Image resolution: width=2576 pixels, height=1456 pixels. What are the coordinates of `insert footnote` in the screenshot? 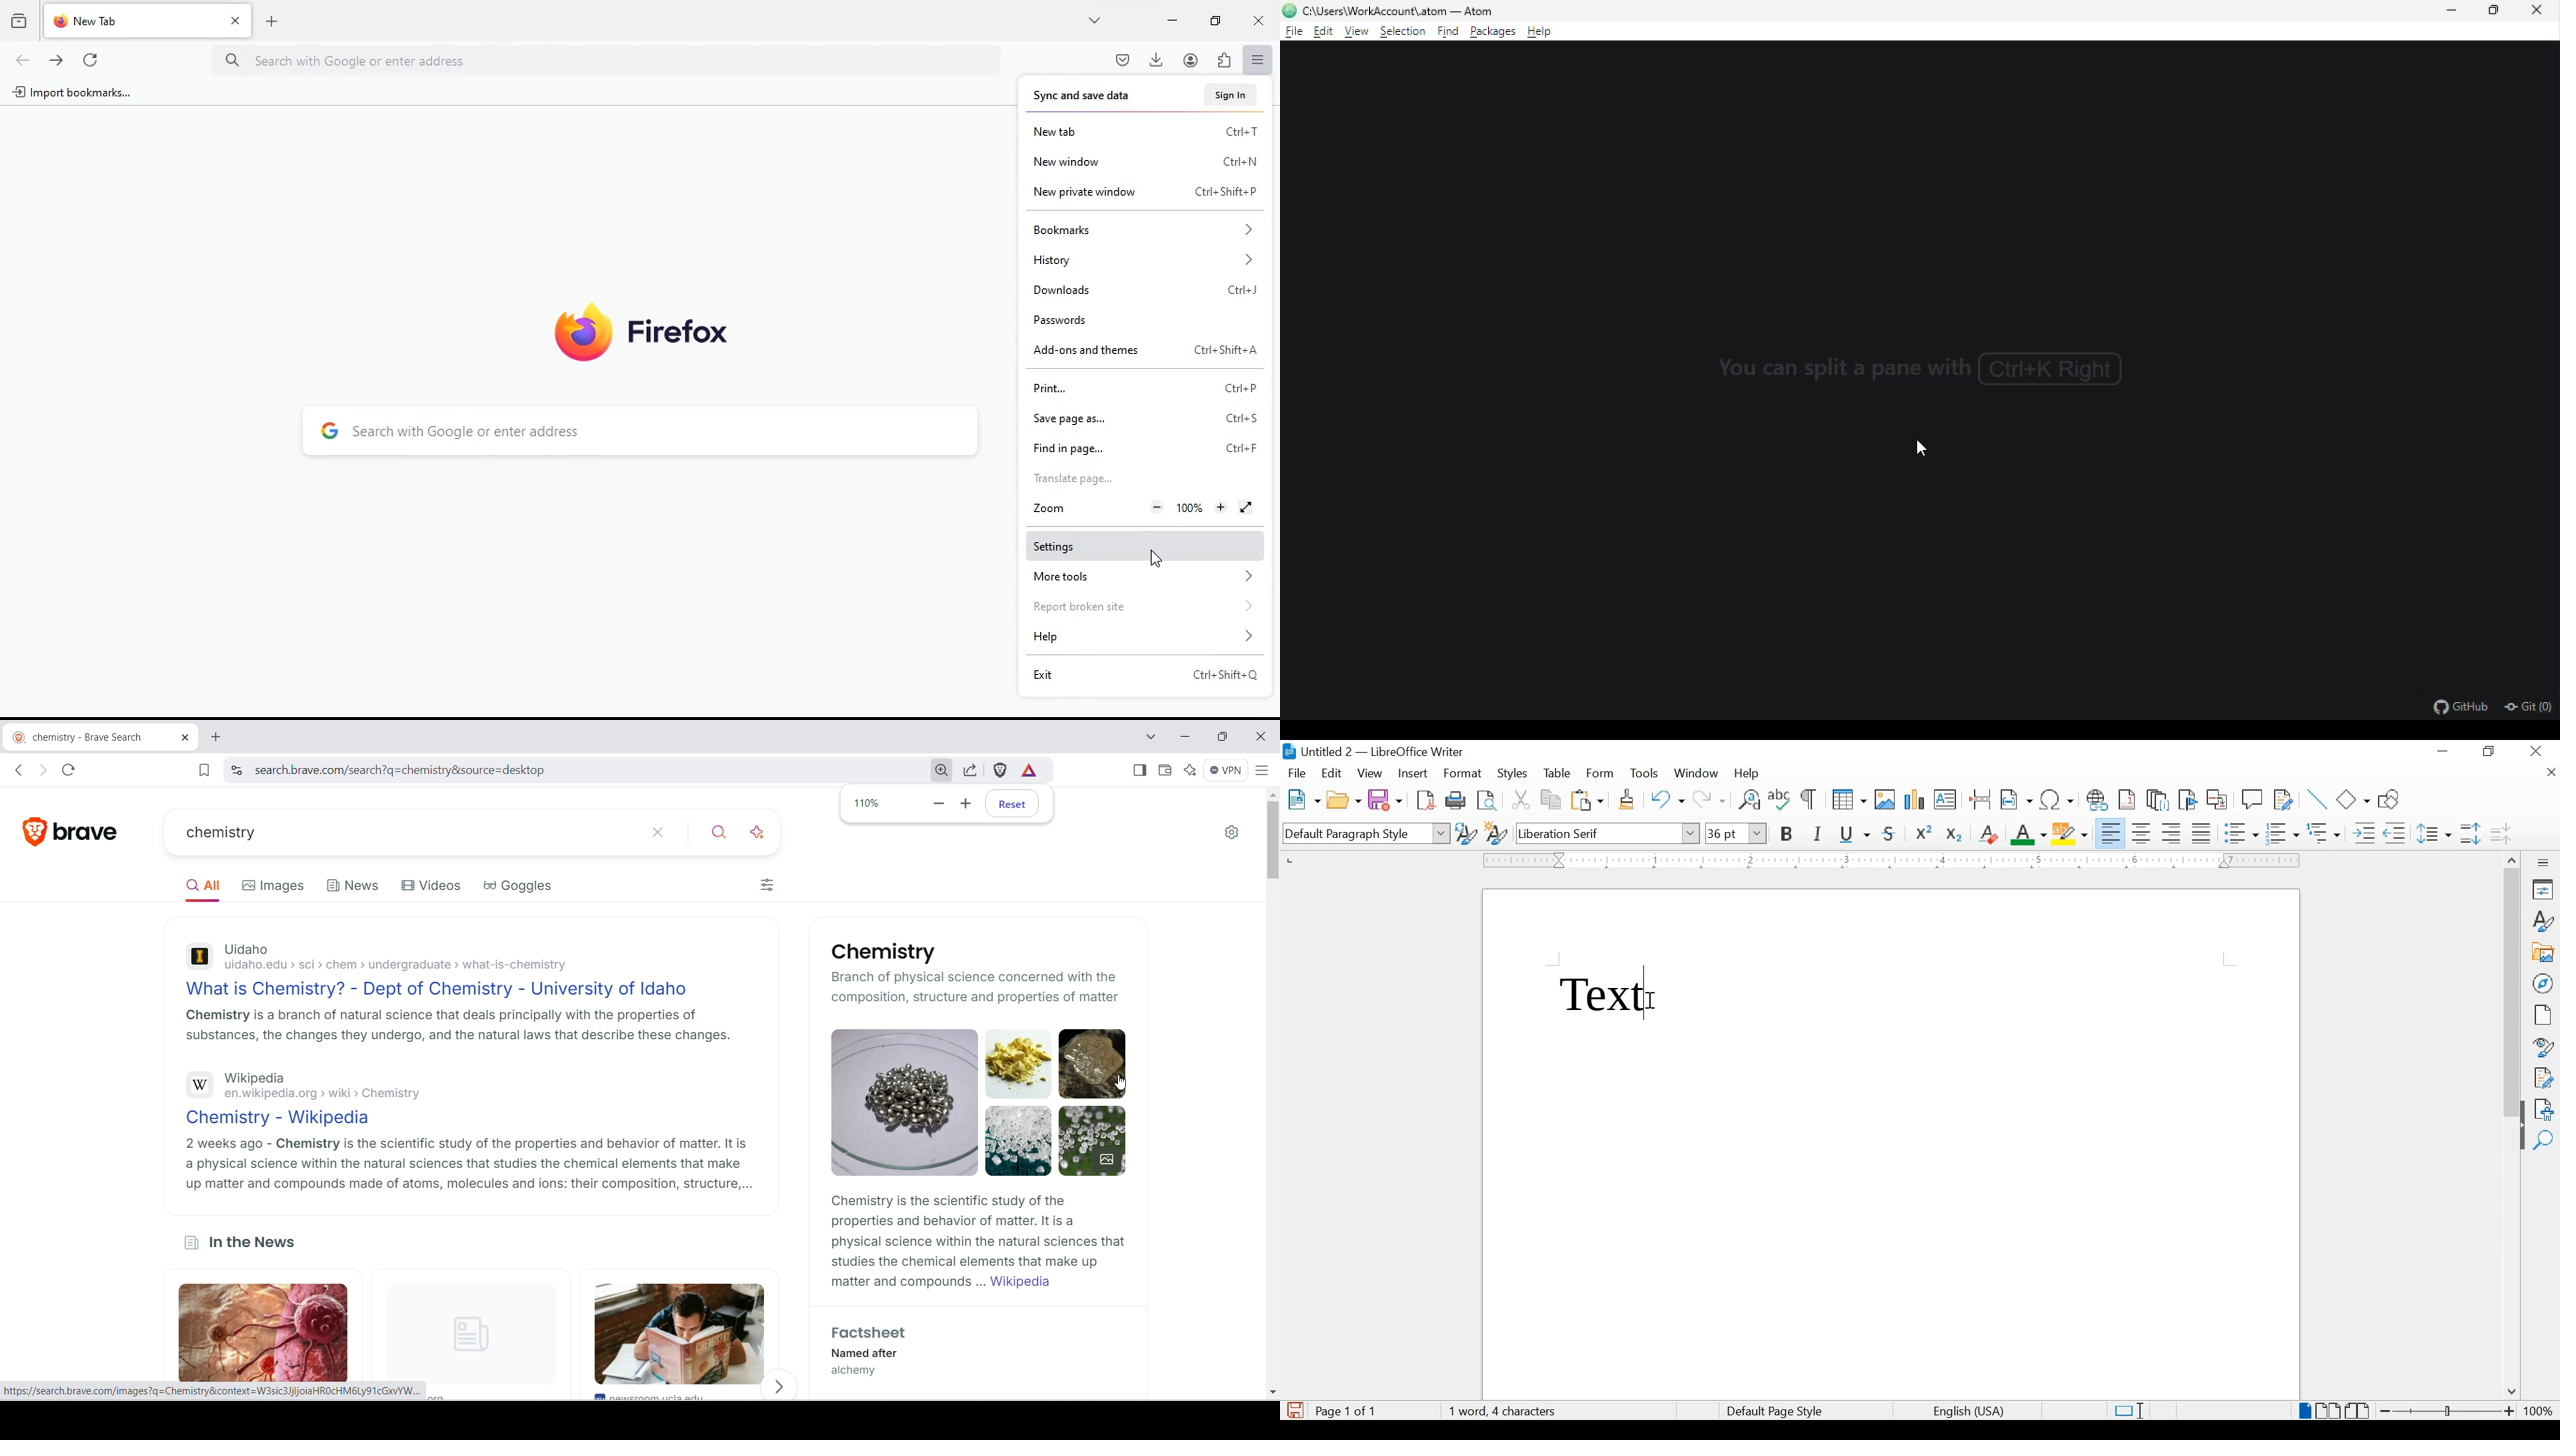 It's located at (2129, 799).